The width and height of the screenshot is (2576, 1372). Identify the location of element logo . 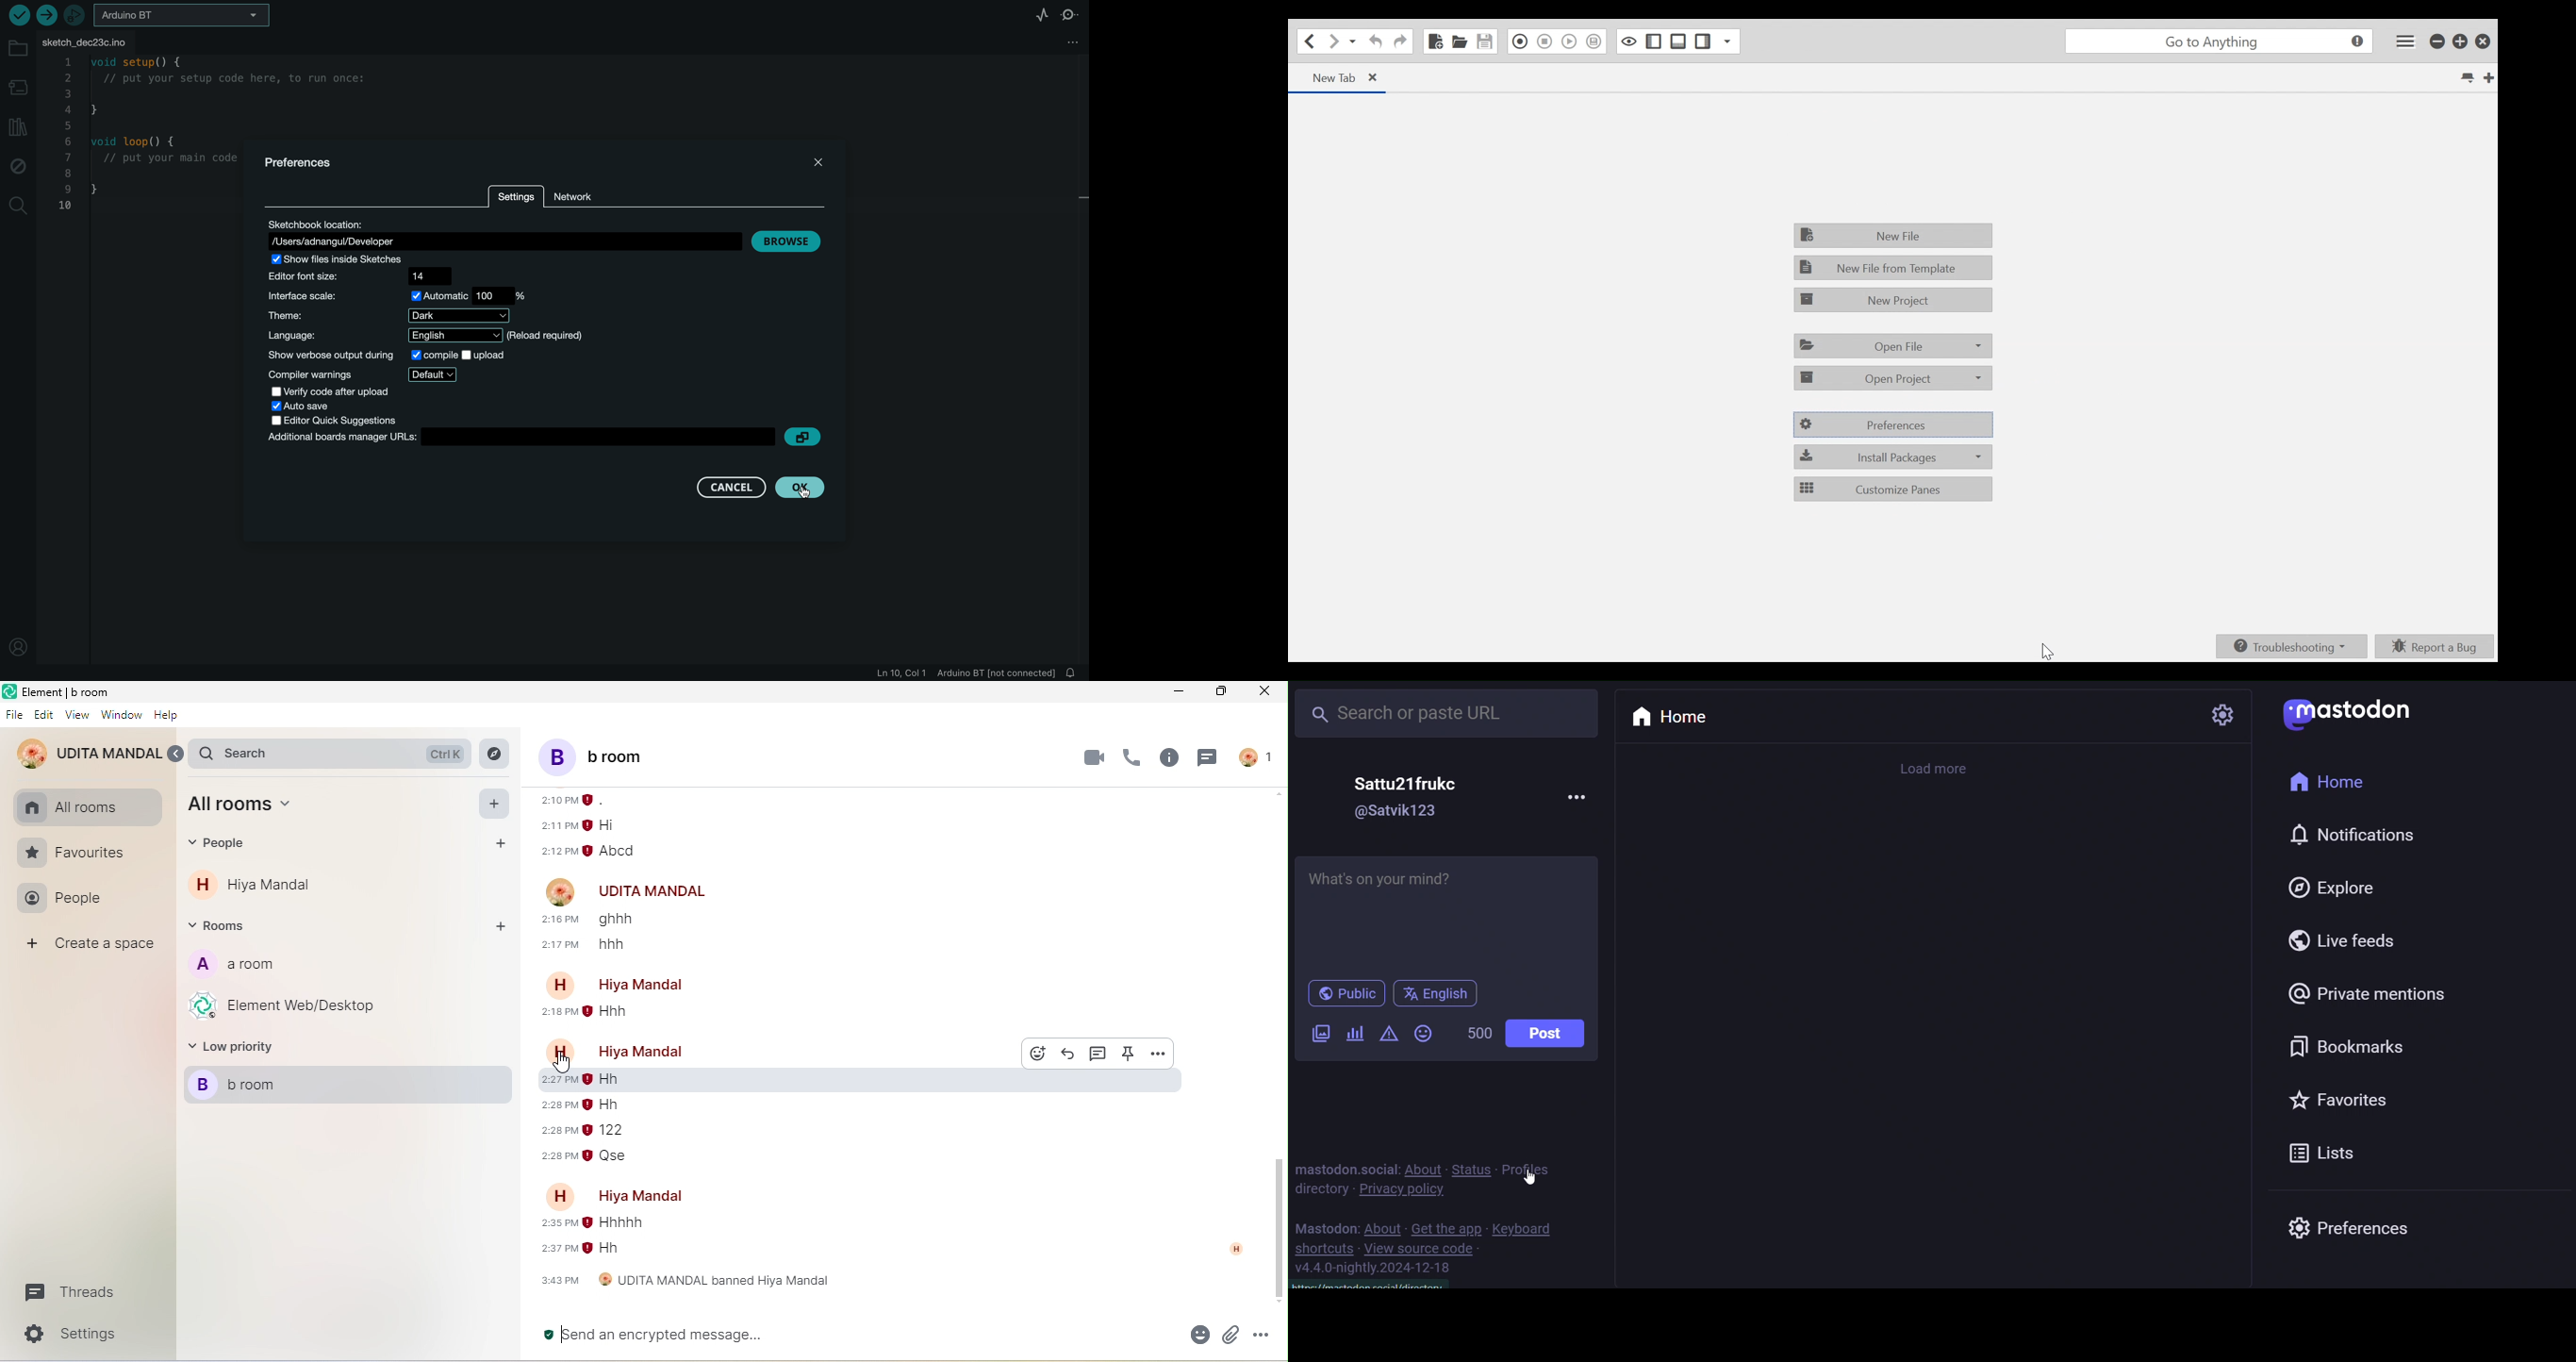
(9, 690).